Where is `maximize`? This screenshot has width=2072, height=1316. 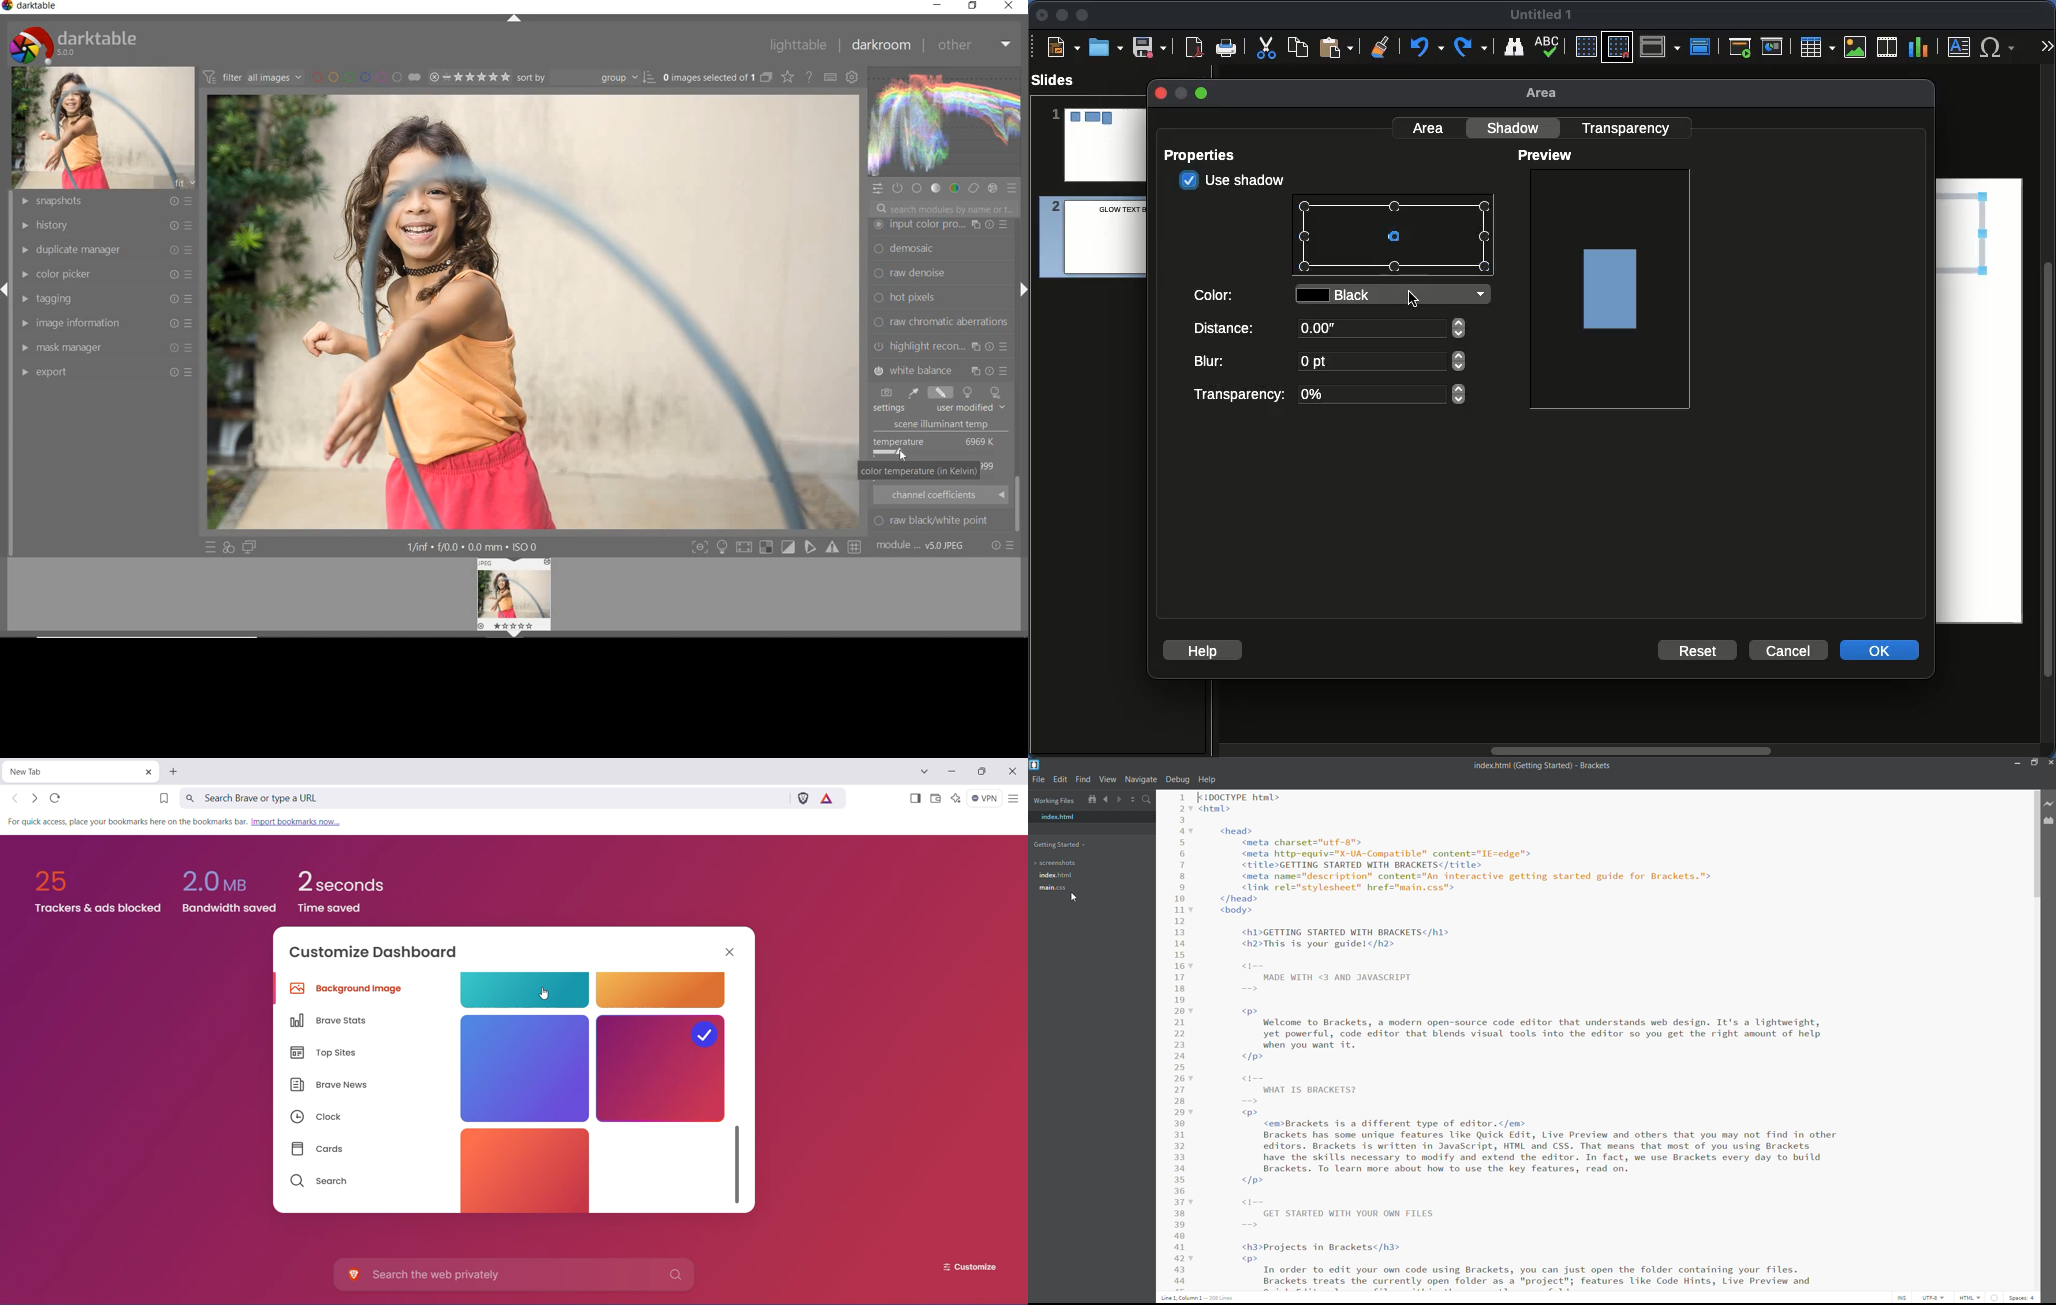
maximize is located at coordinates (1203, 94).